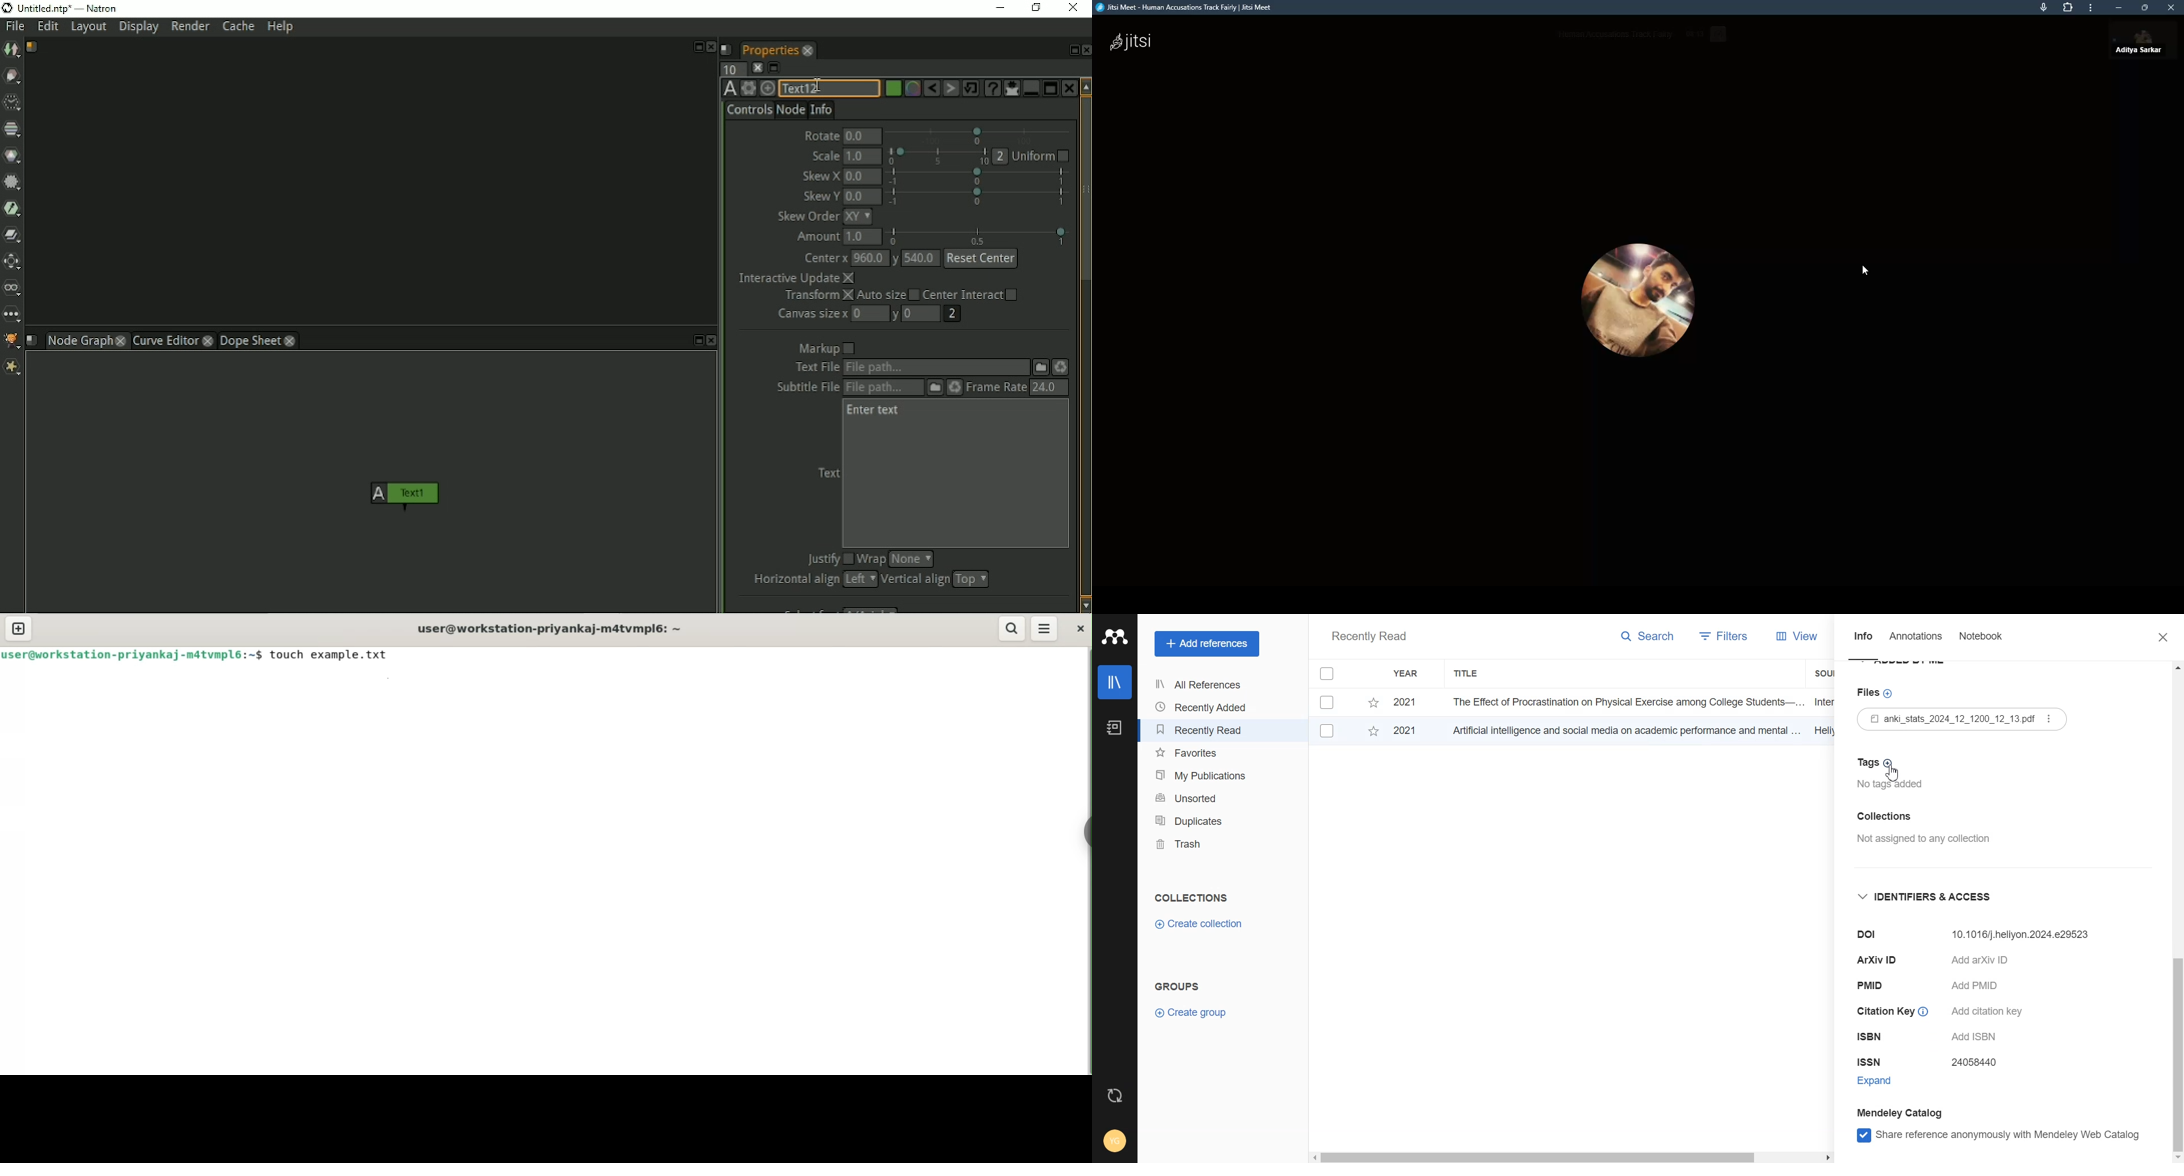 This screenshot has width=2184, height=1176. I want to click on Horizontal scroll bar, so click(1571, 1157).